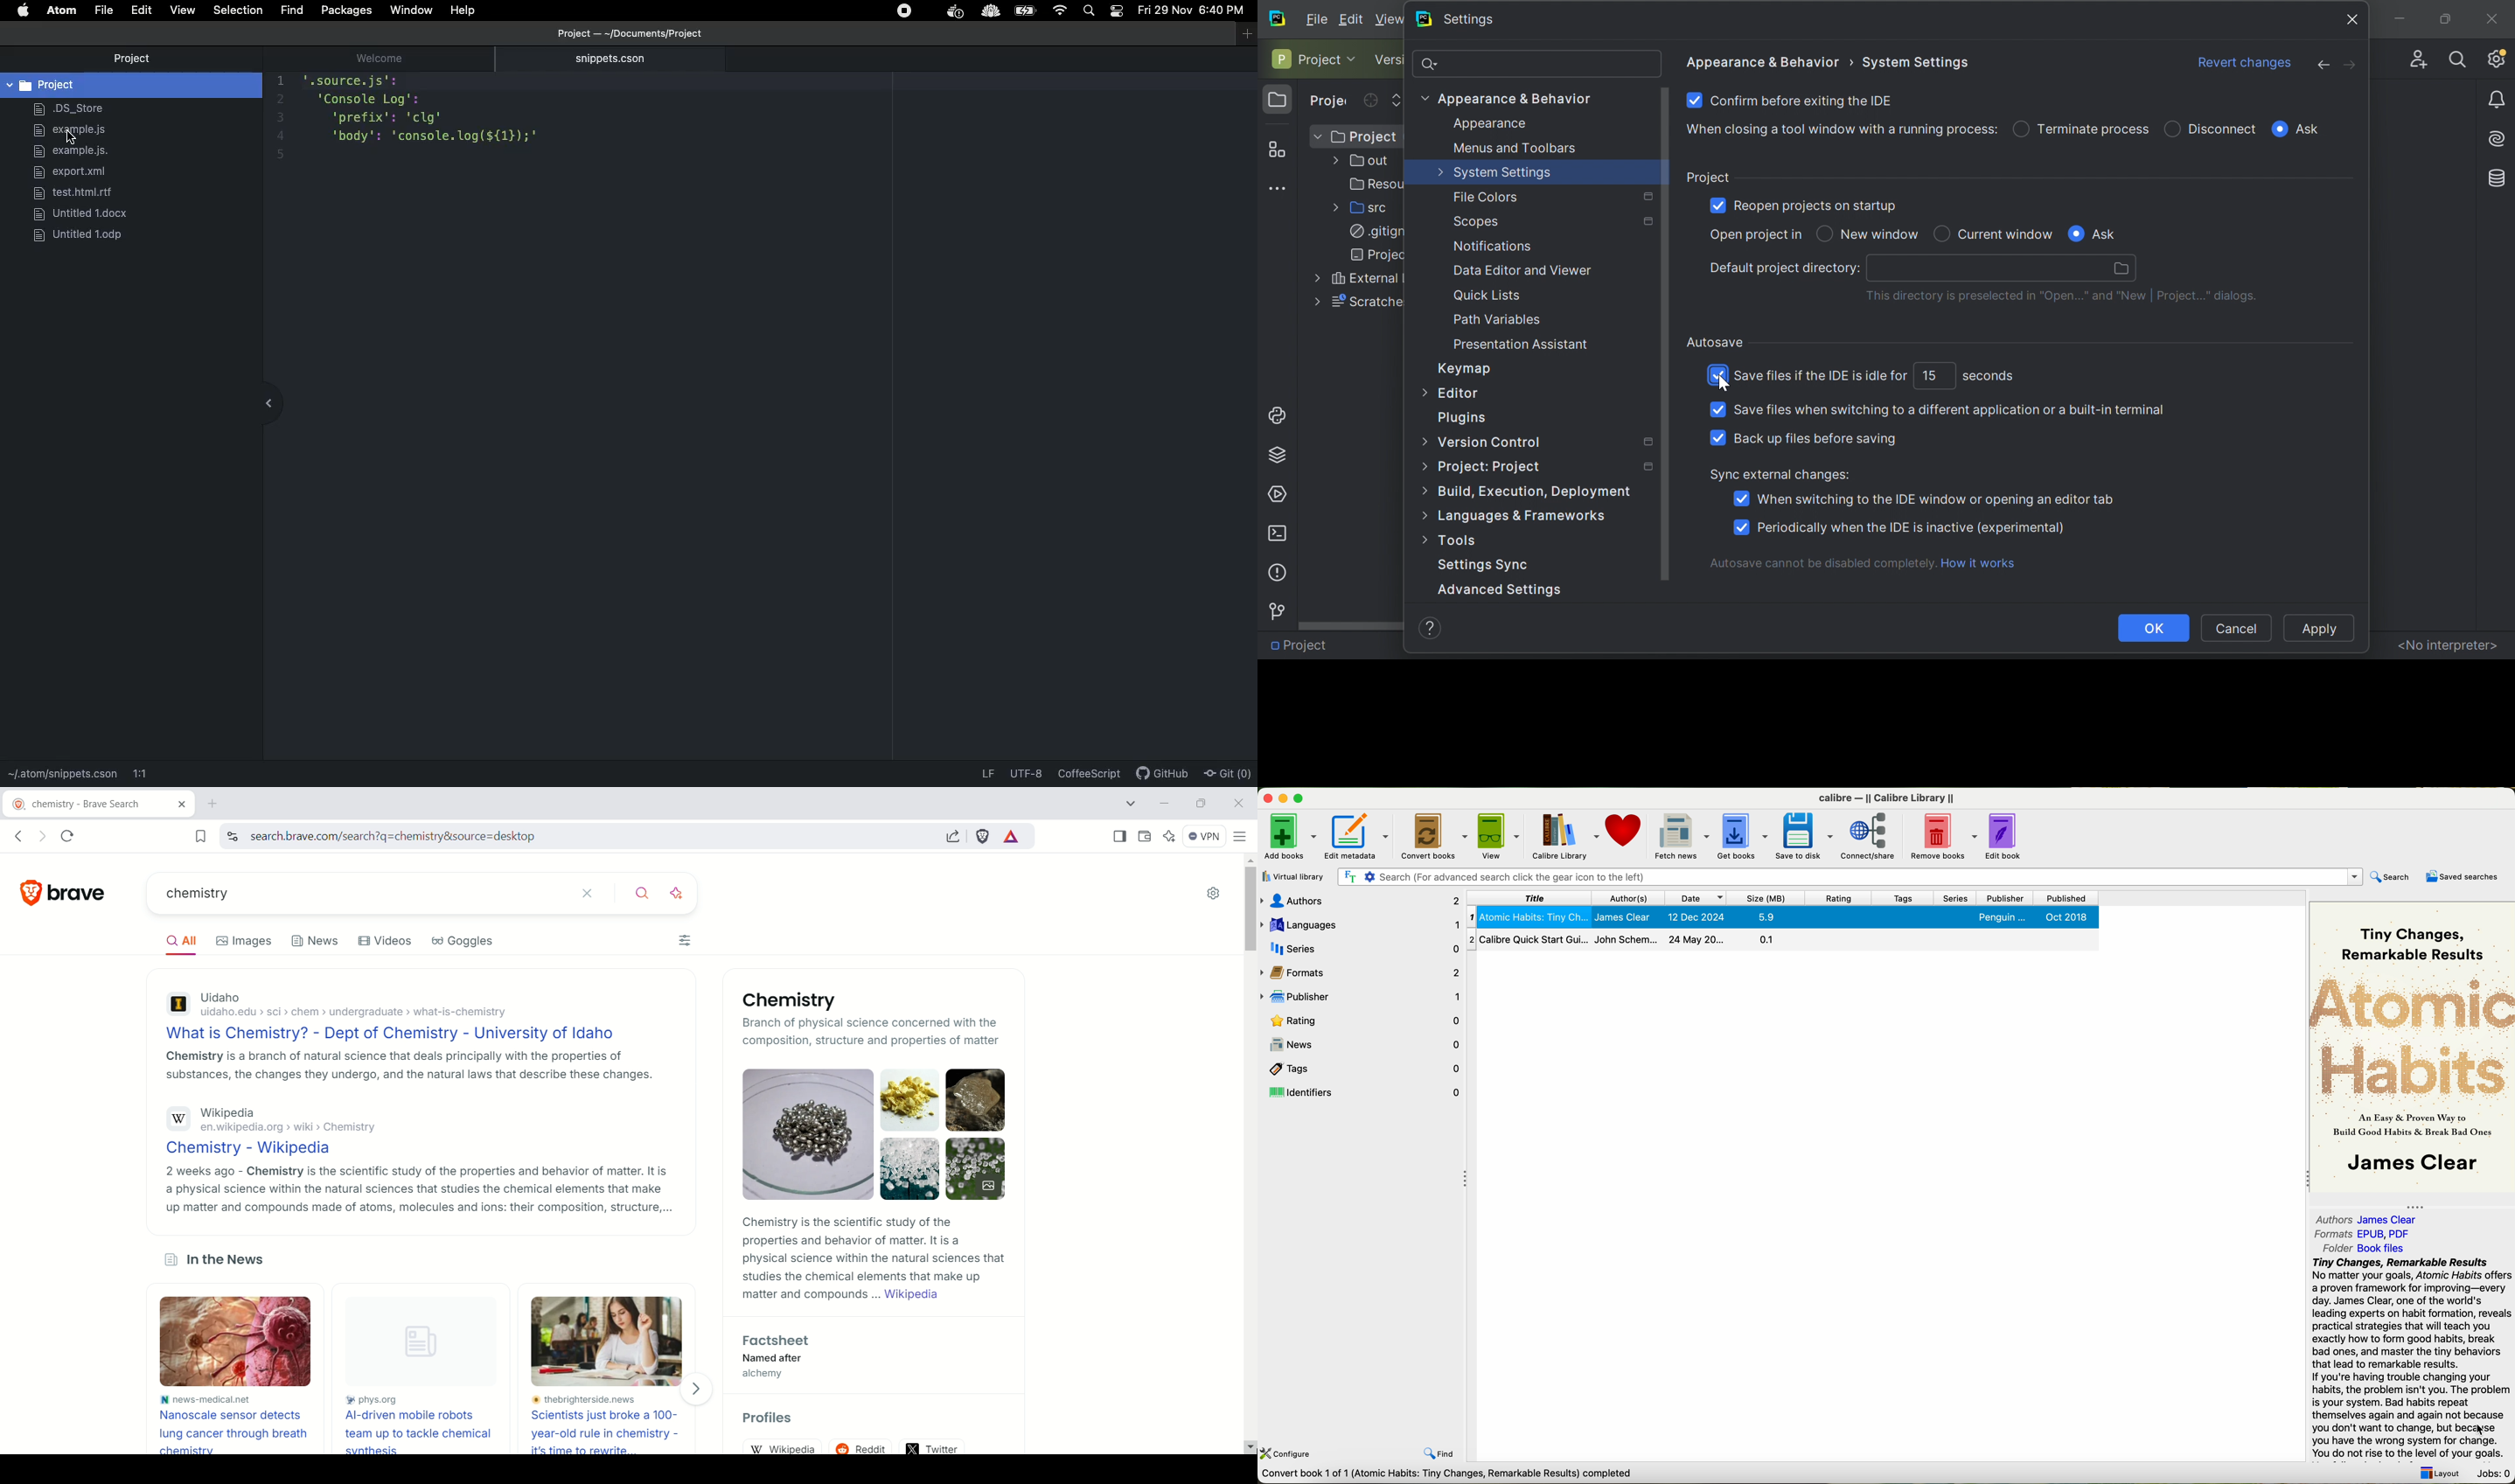  Describe the element at coordinates (1882, 235) in the screenshot. I see `New window` at that location.